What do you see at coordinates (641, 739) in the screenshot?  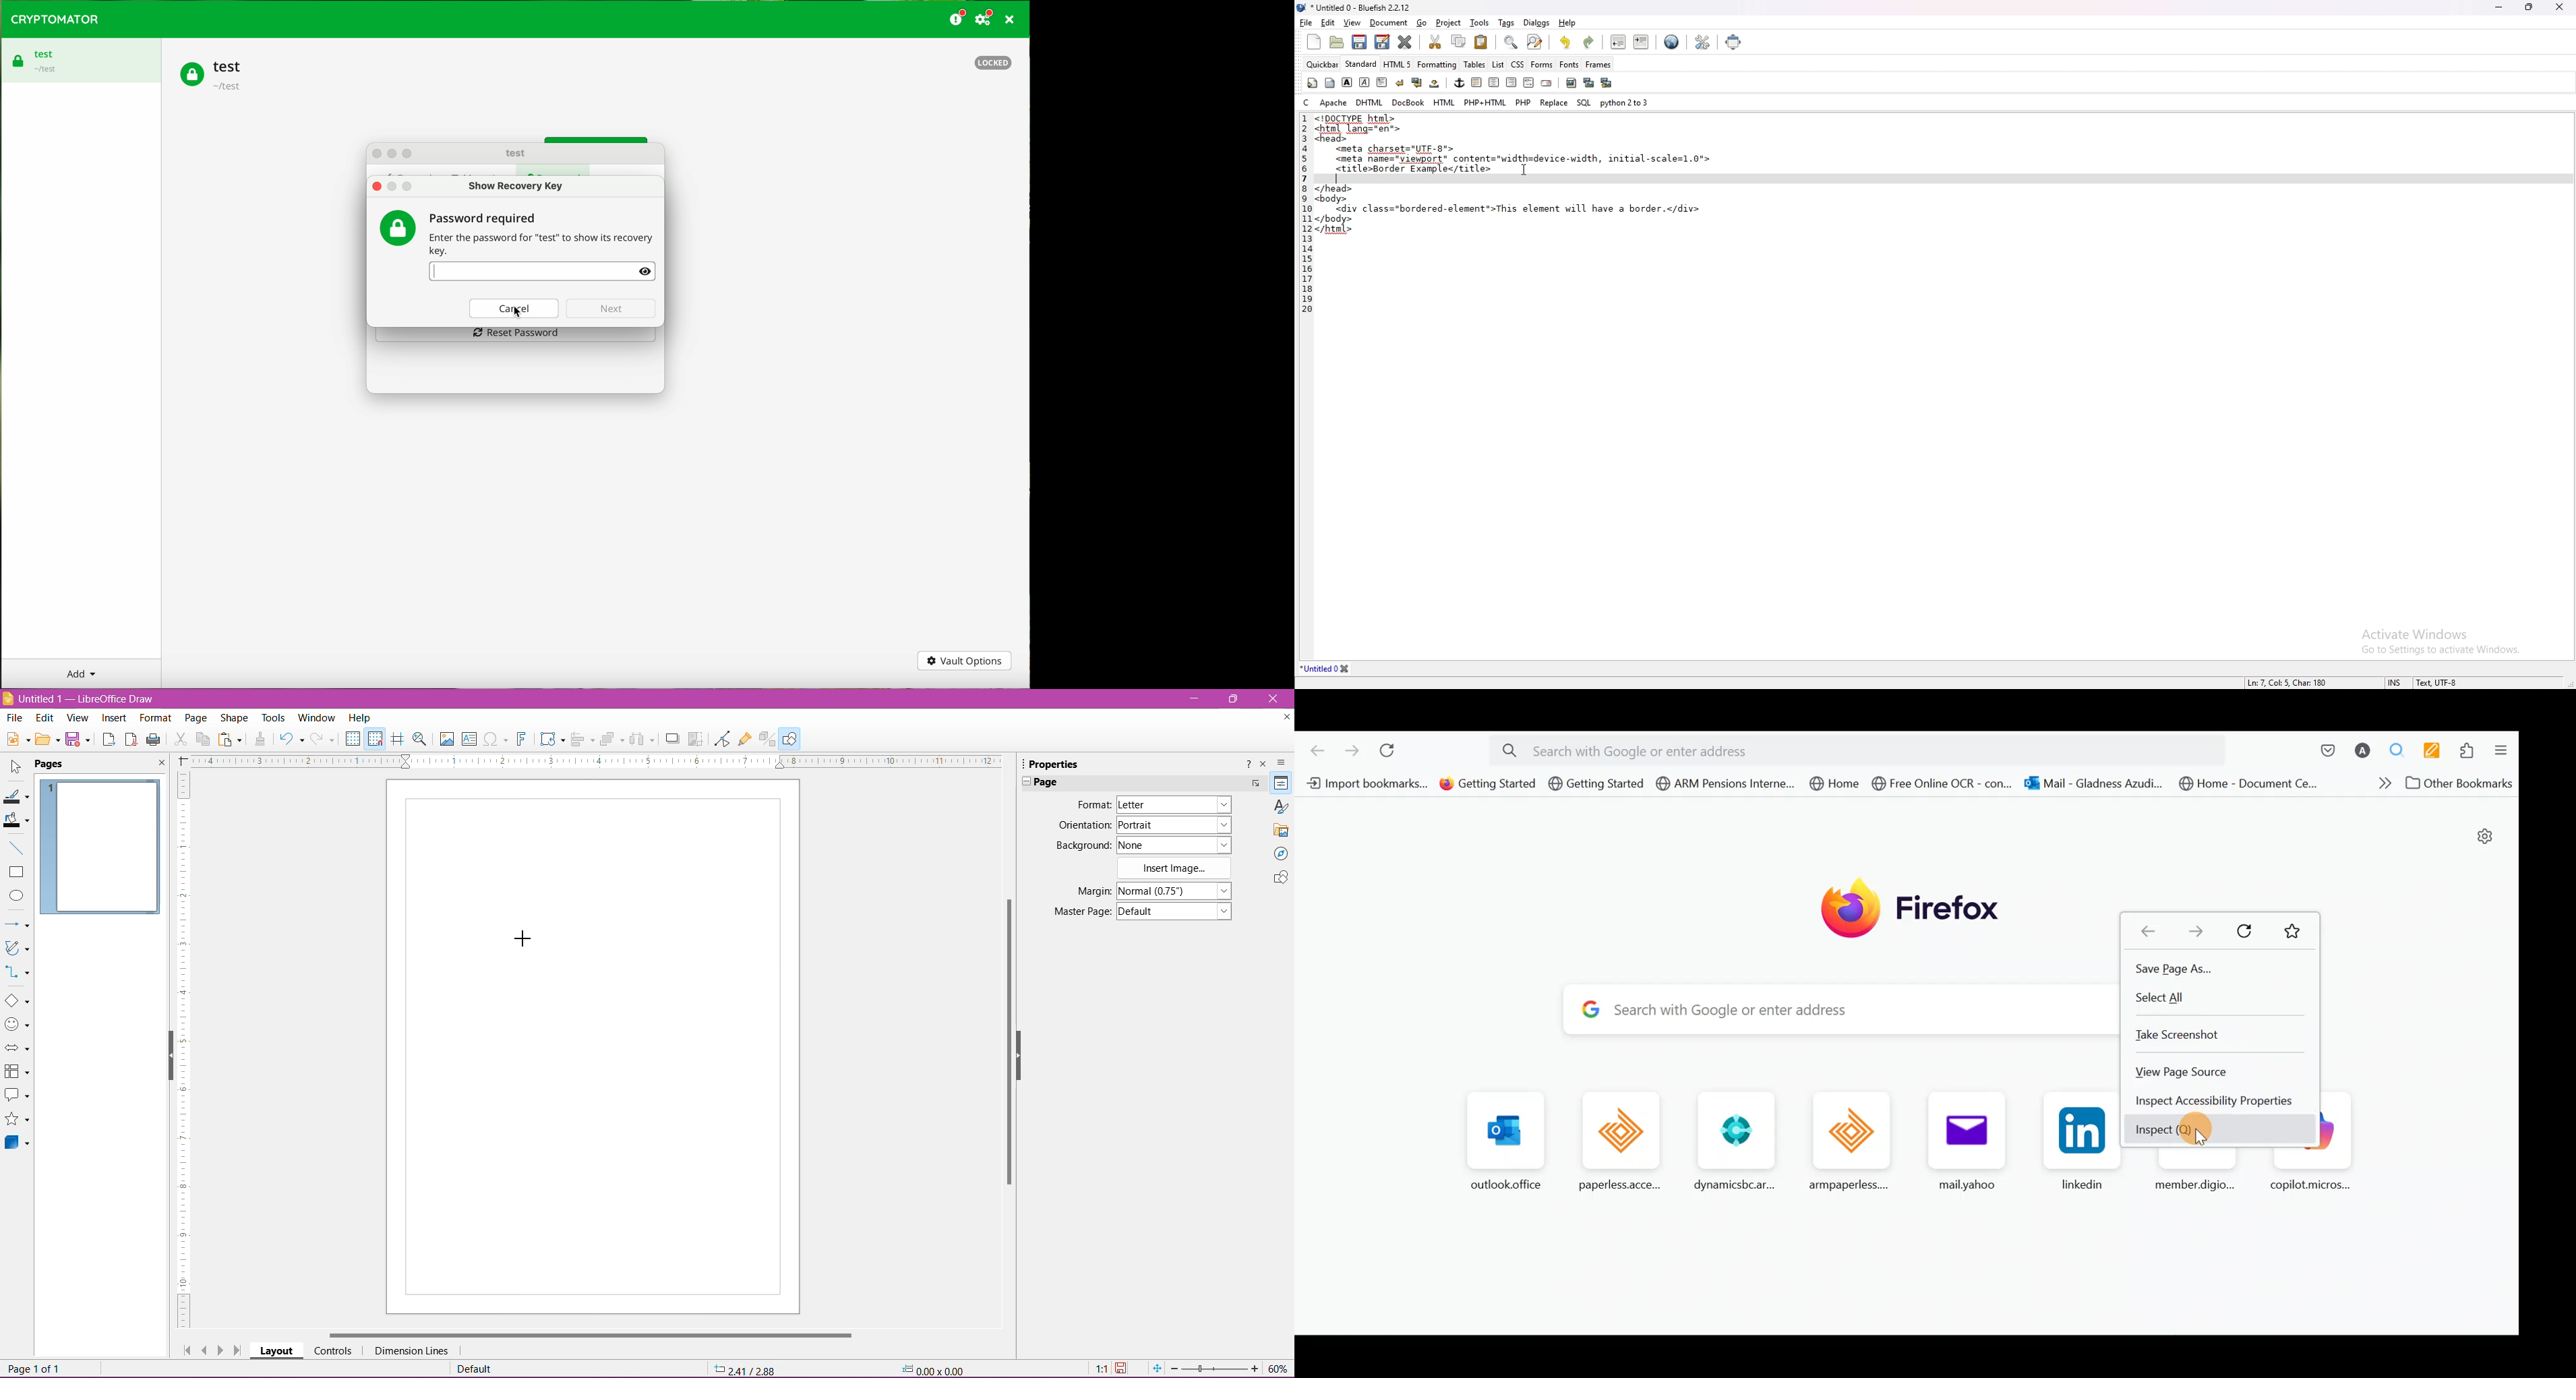 I see `Select atleast three objects to distribute` at bounding box center [641, 739].